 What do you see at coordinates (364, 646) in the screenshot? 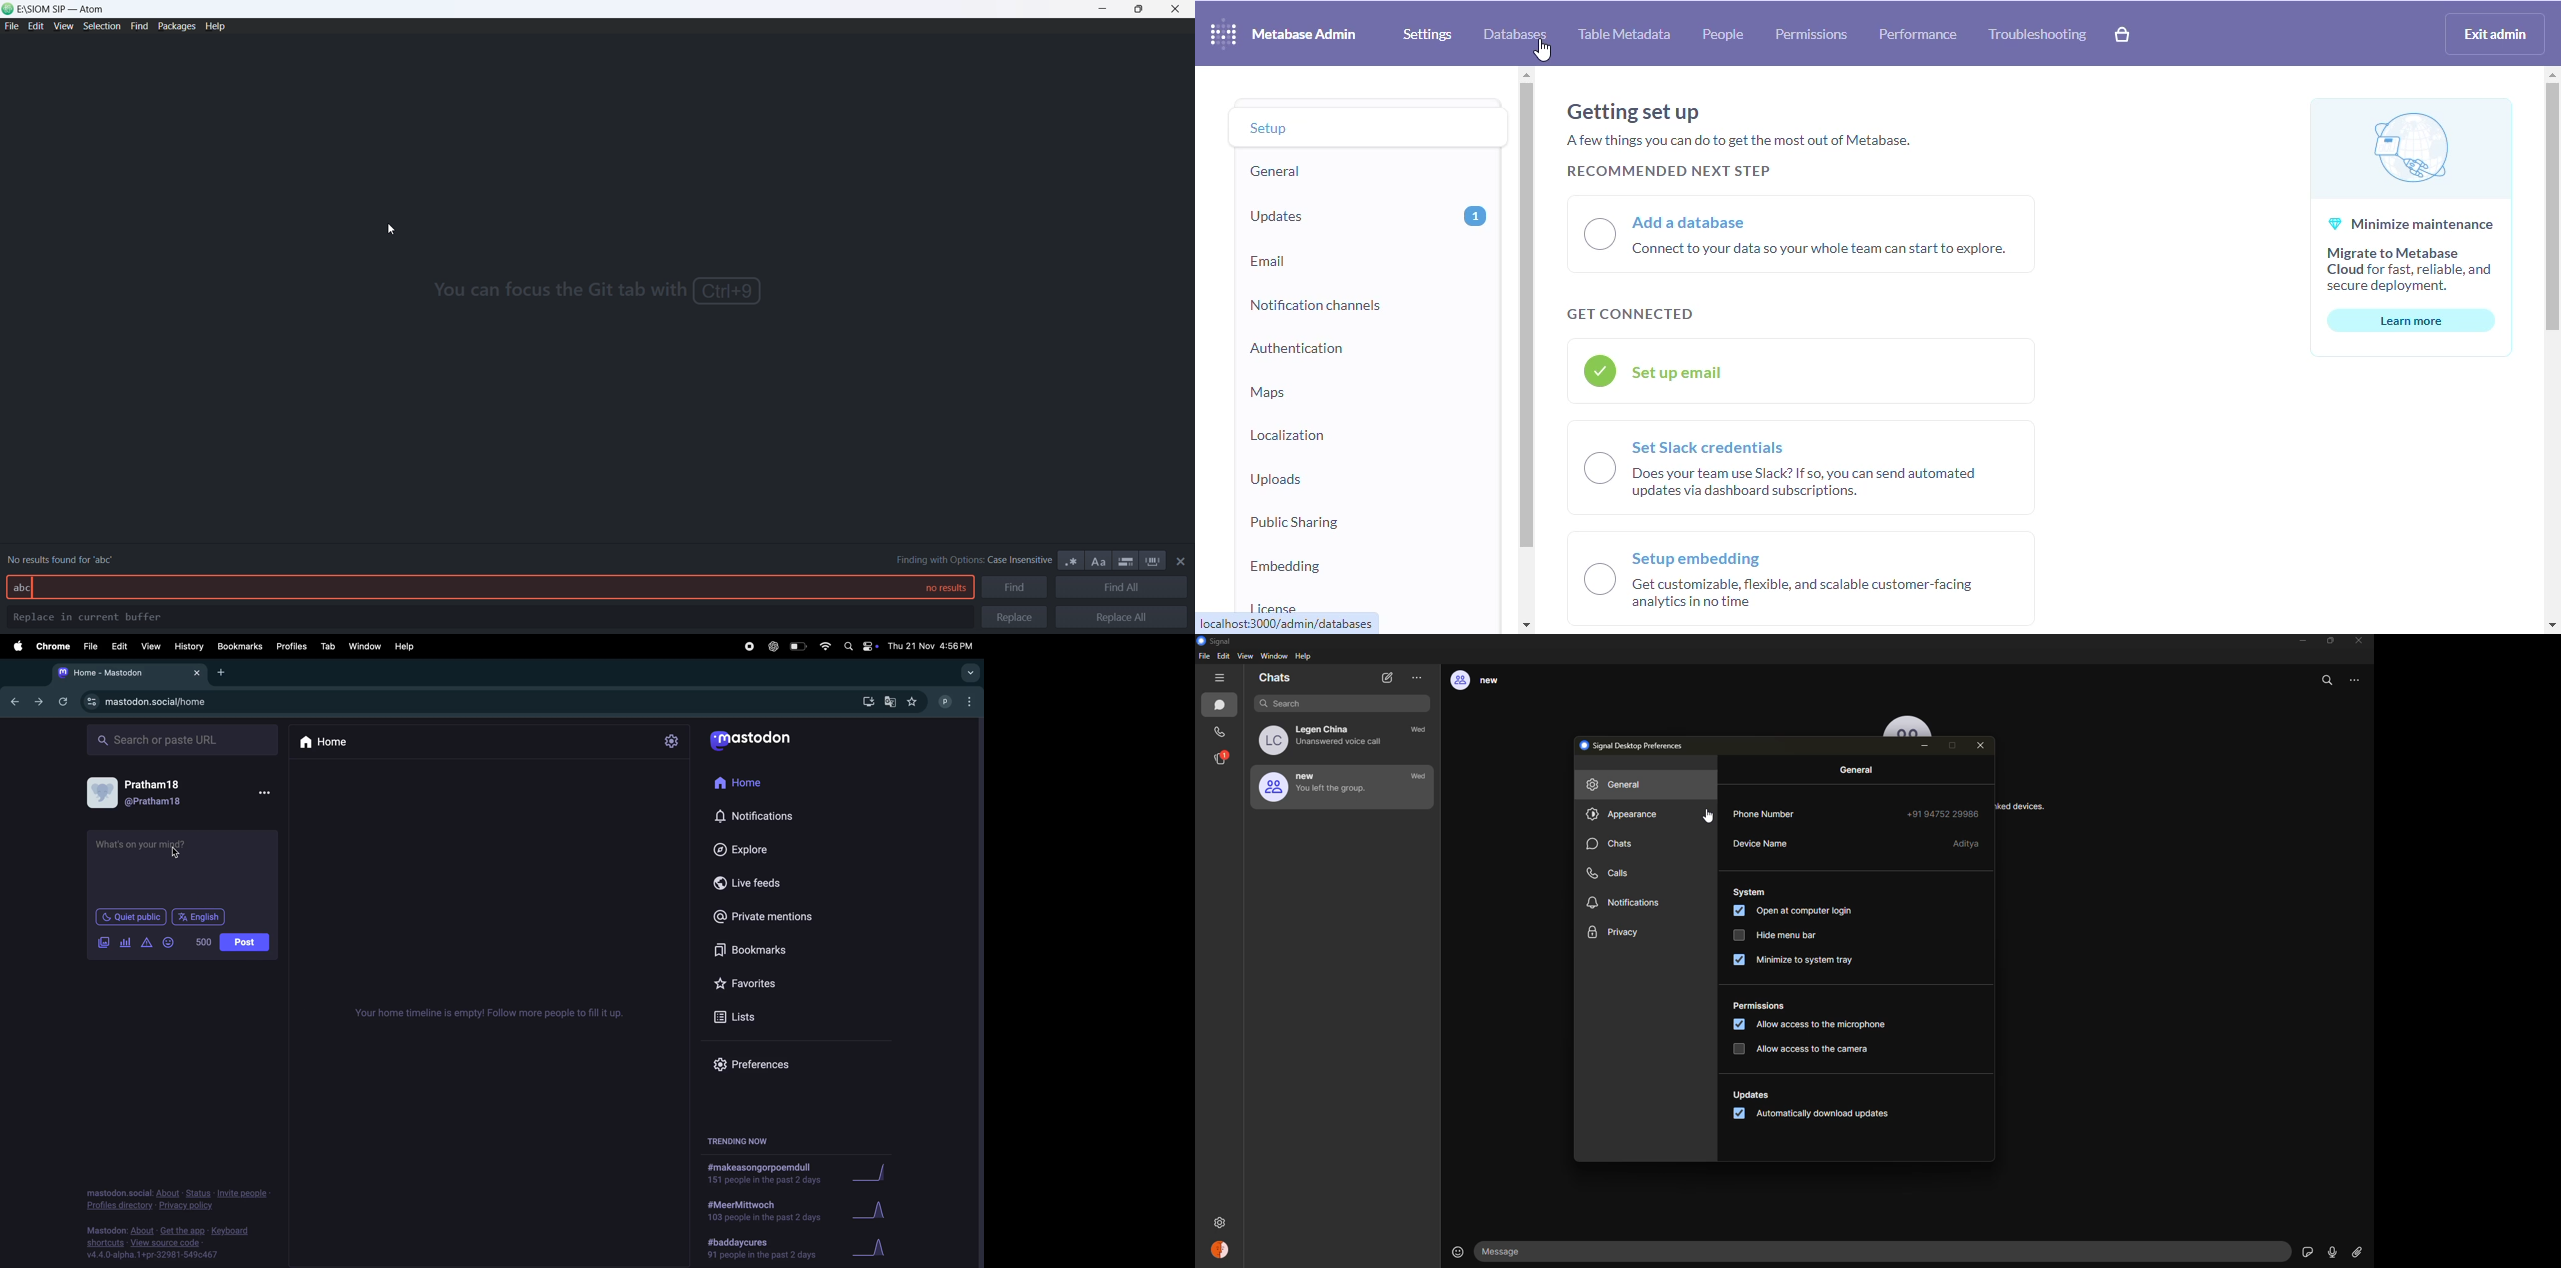
I see `window` at bounding box center [364, 646].